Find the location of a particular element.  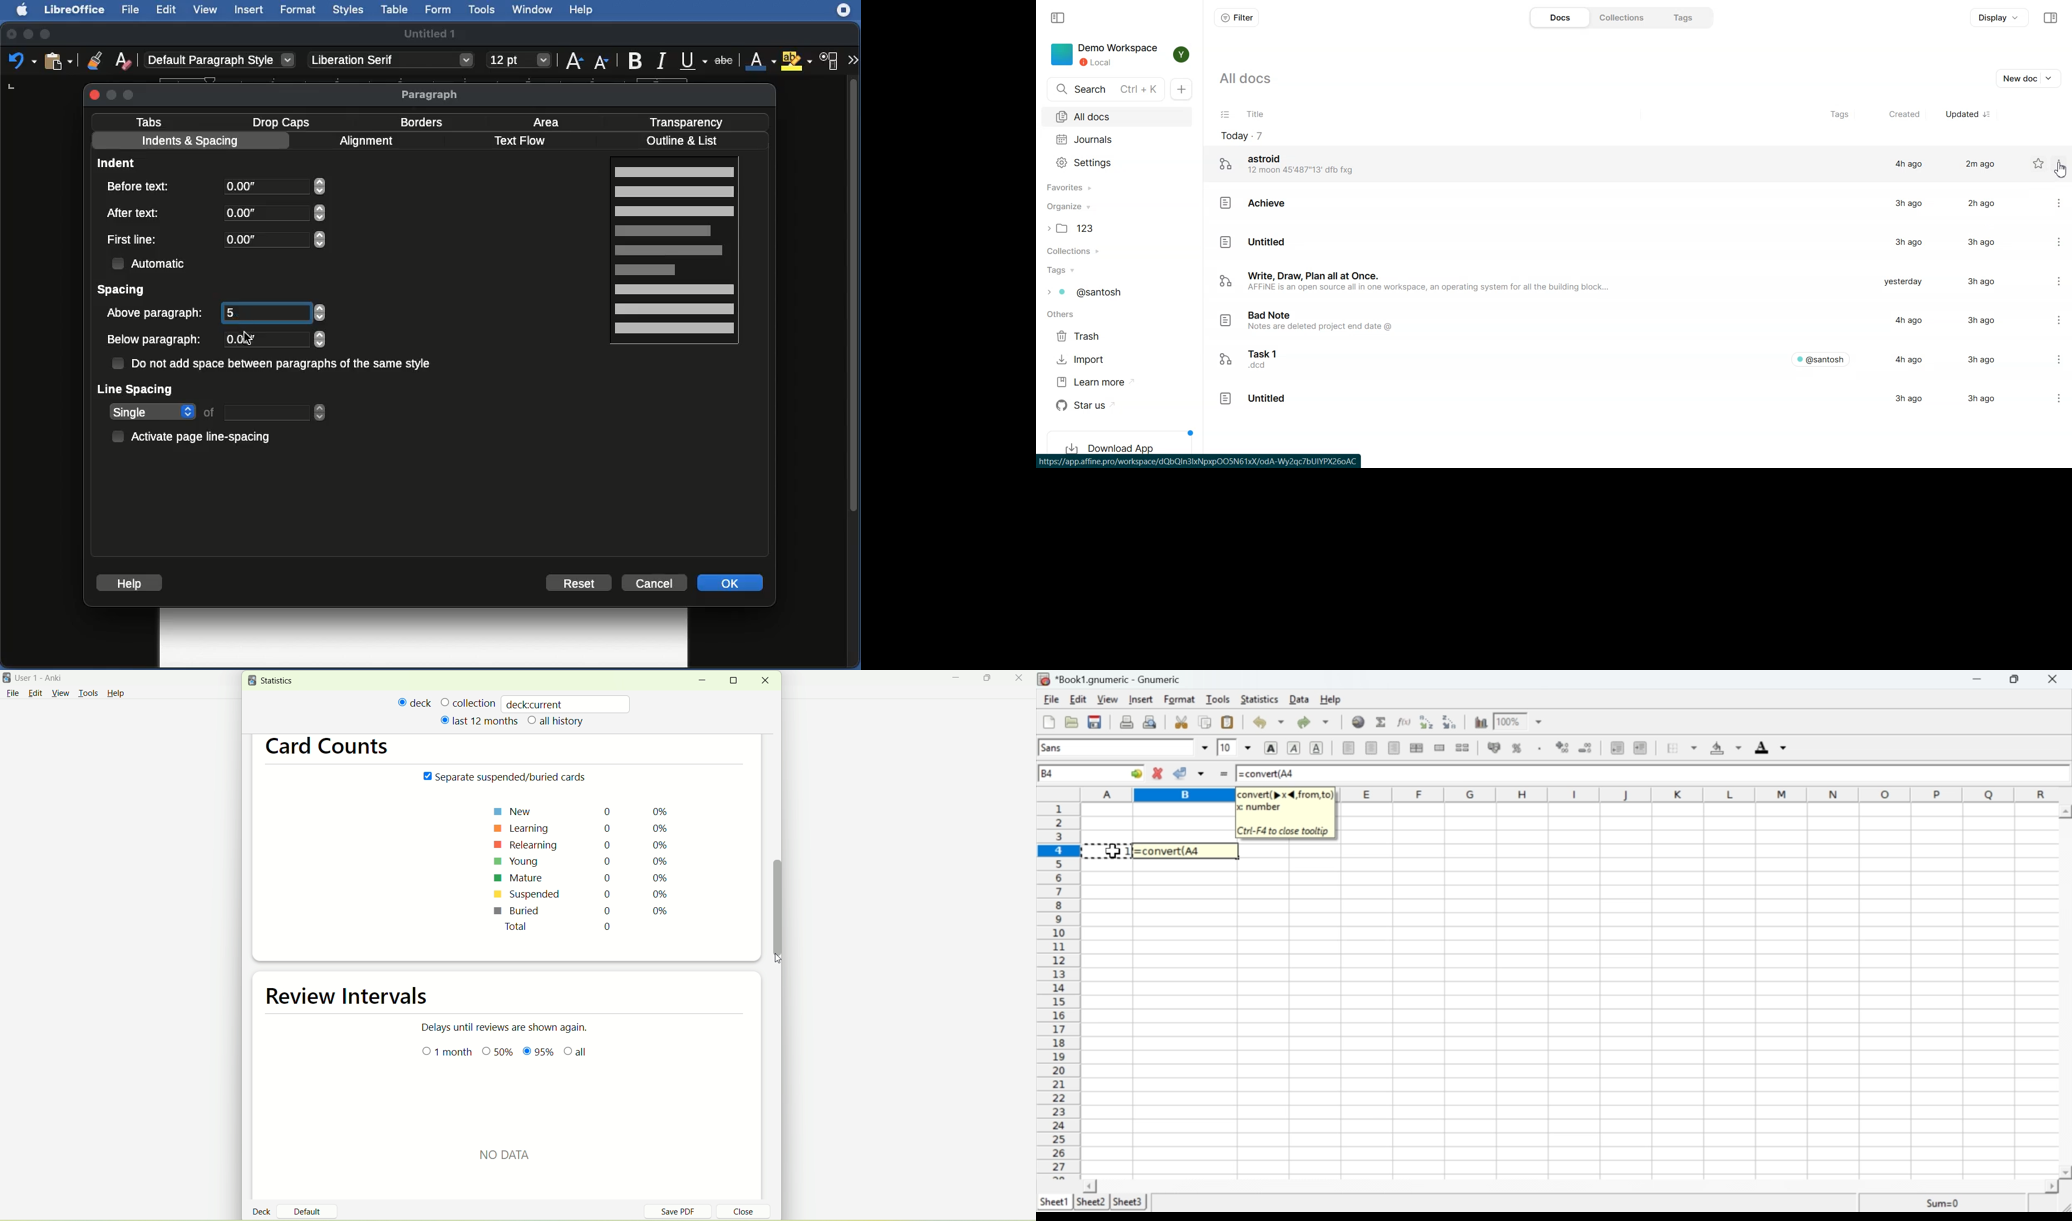

3hago is located at coordinates (1978, 400).